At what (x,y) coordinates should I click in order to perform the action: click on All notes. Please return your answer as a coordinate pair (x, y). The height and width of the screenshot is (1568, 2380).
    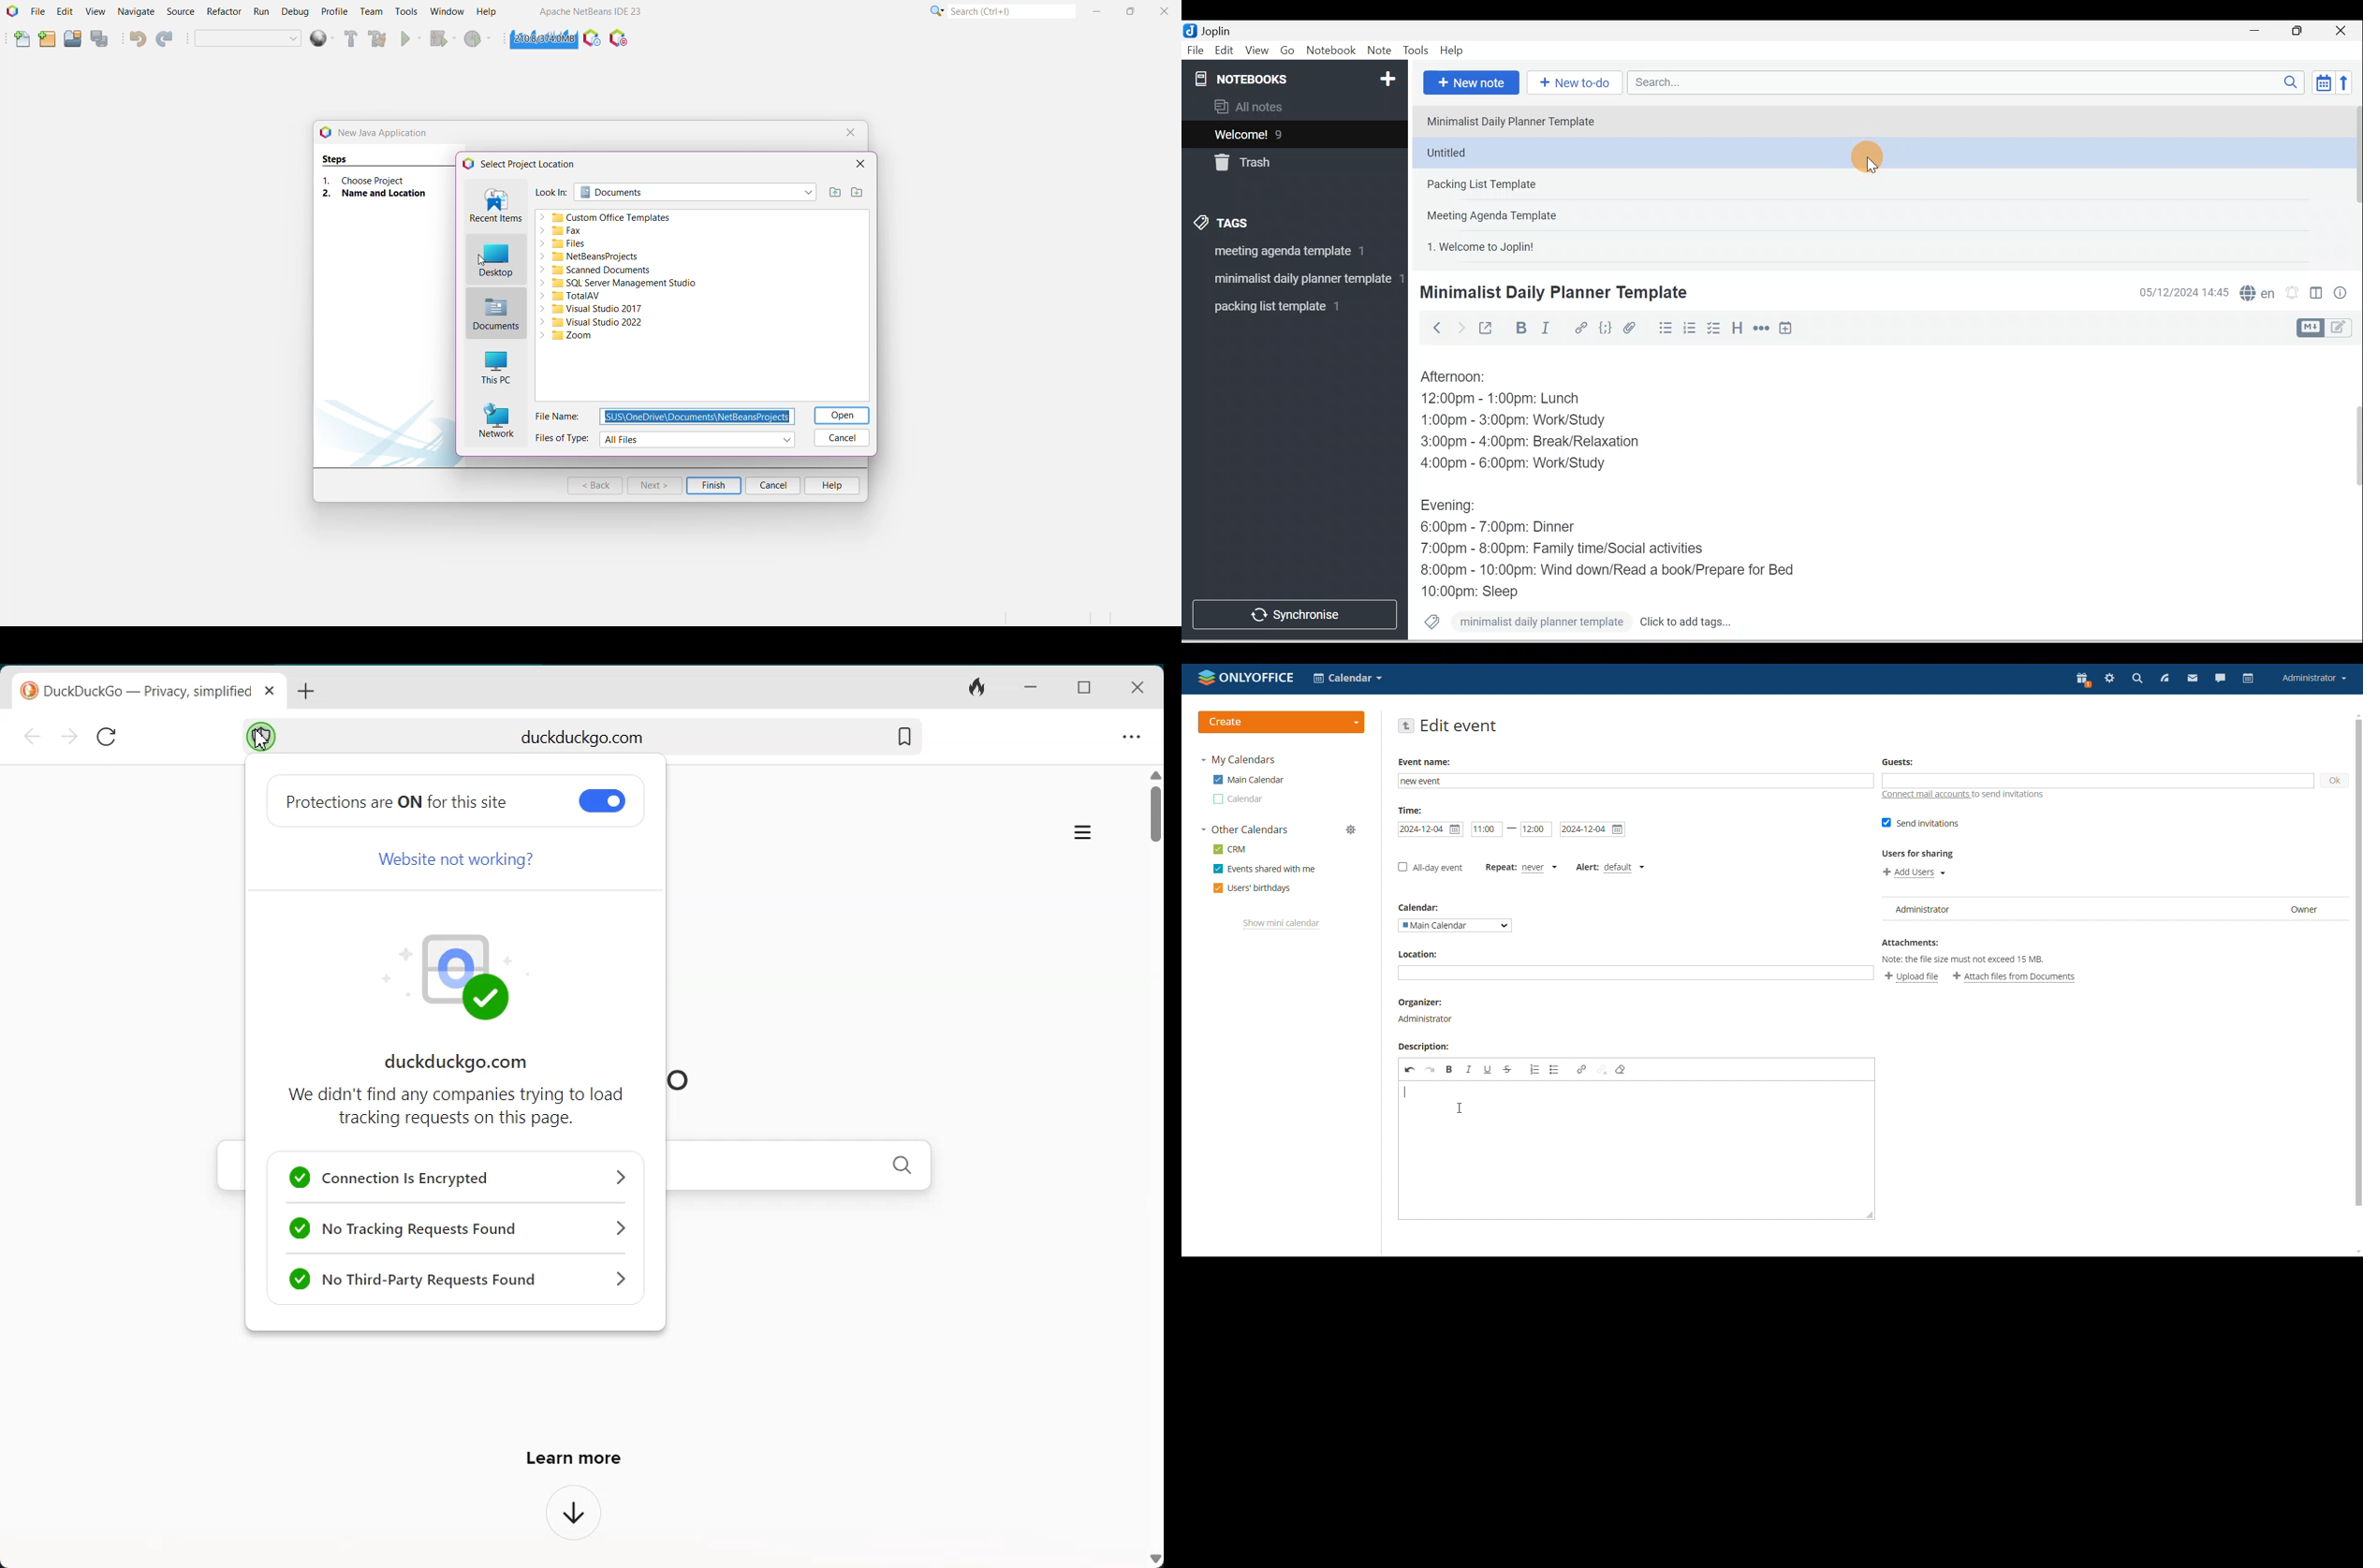
    Looking at the image, I should click on (1293, 106).